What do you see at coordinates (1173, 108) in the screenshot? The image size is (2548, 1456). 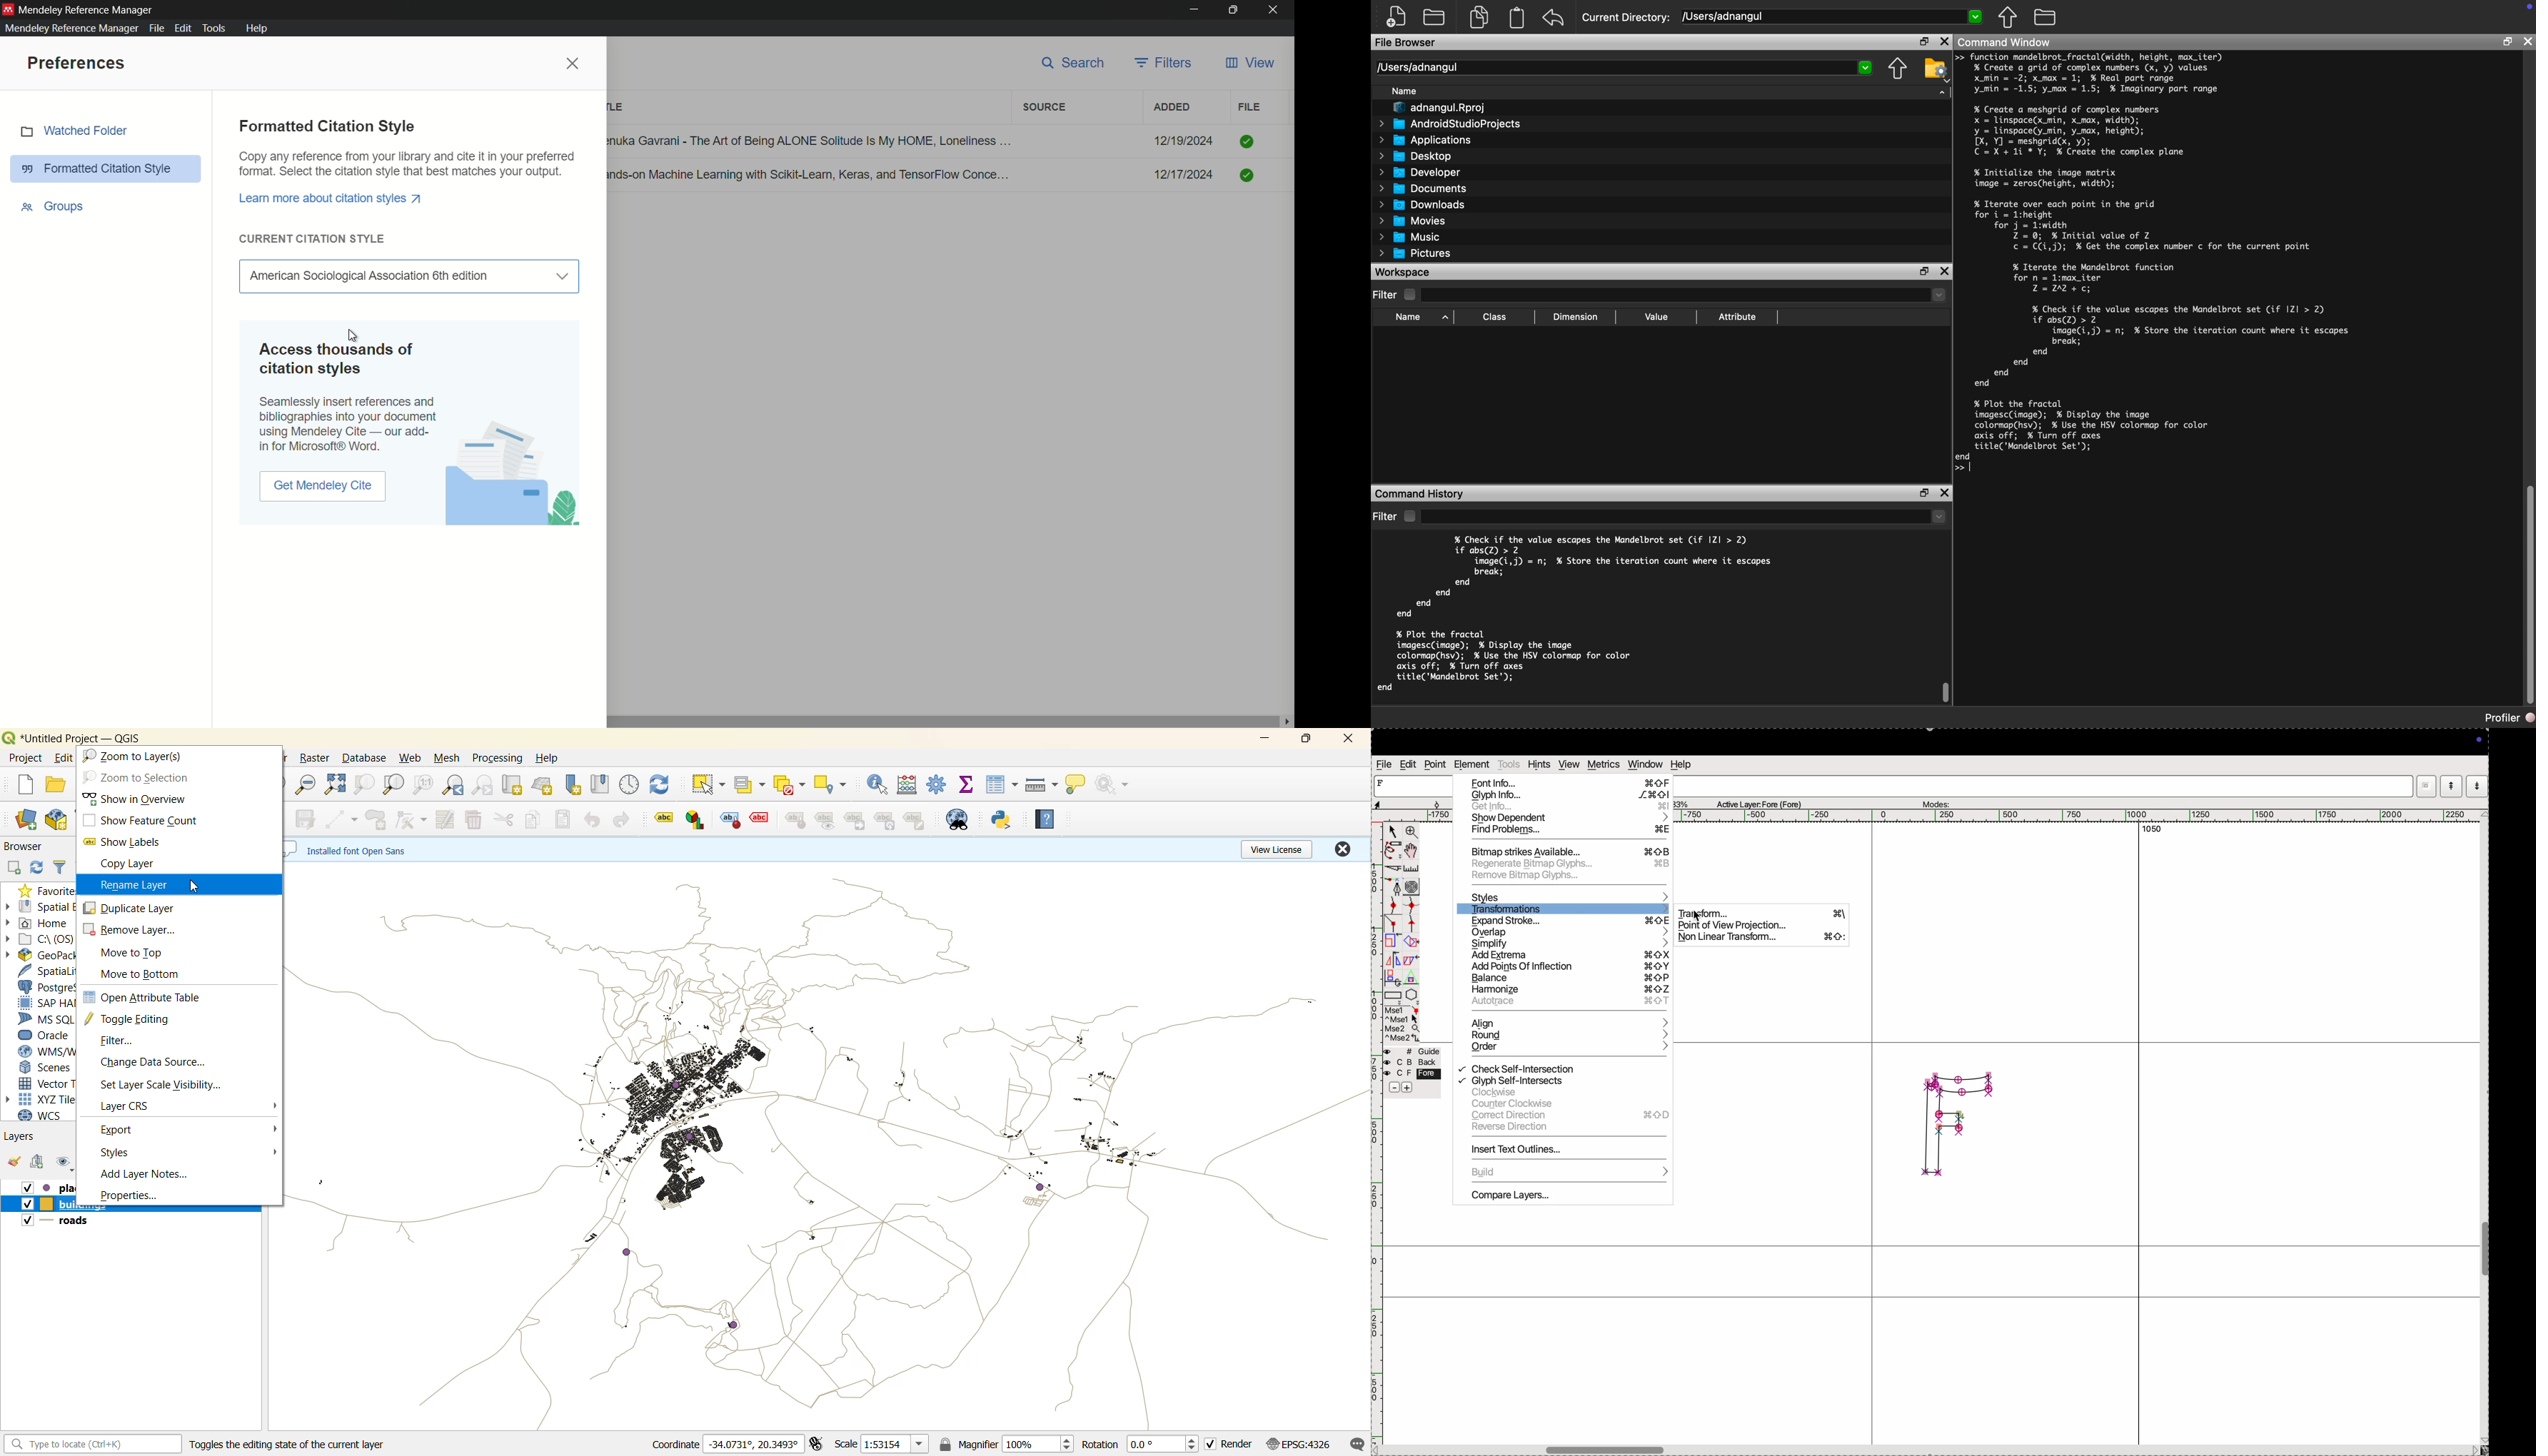 I see `added` at bounding box center [1173, 108].